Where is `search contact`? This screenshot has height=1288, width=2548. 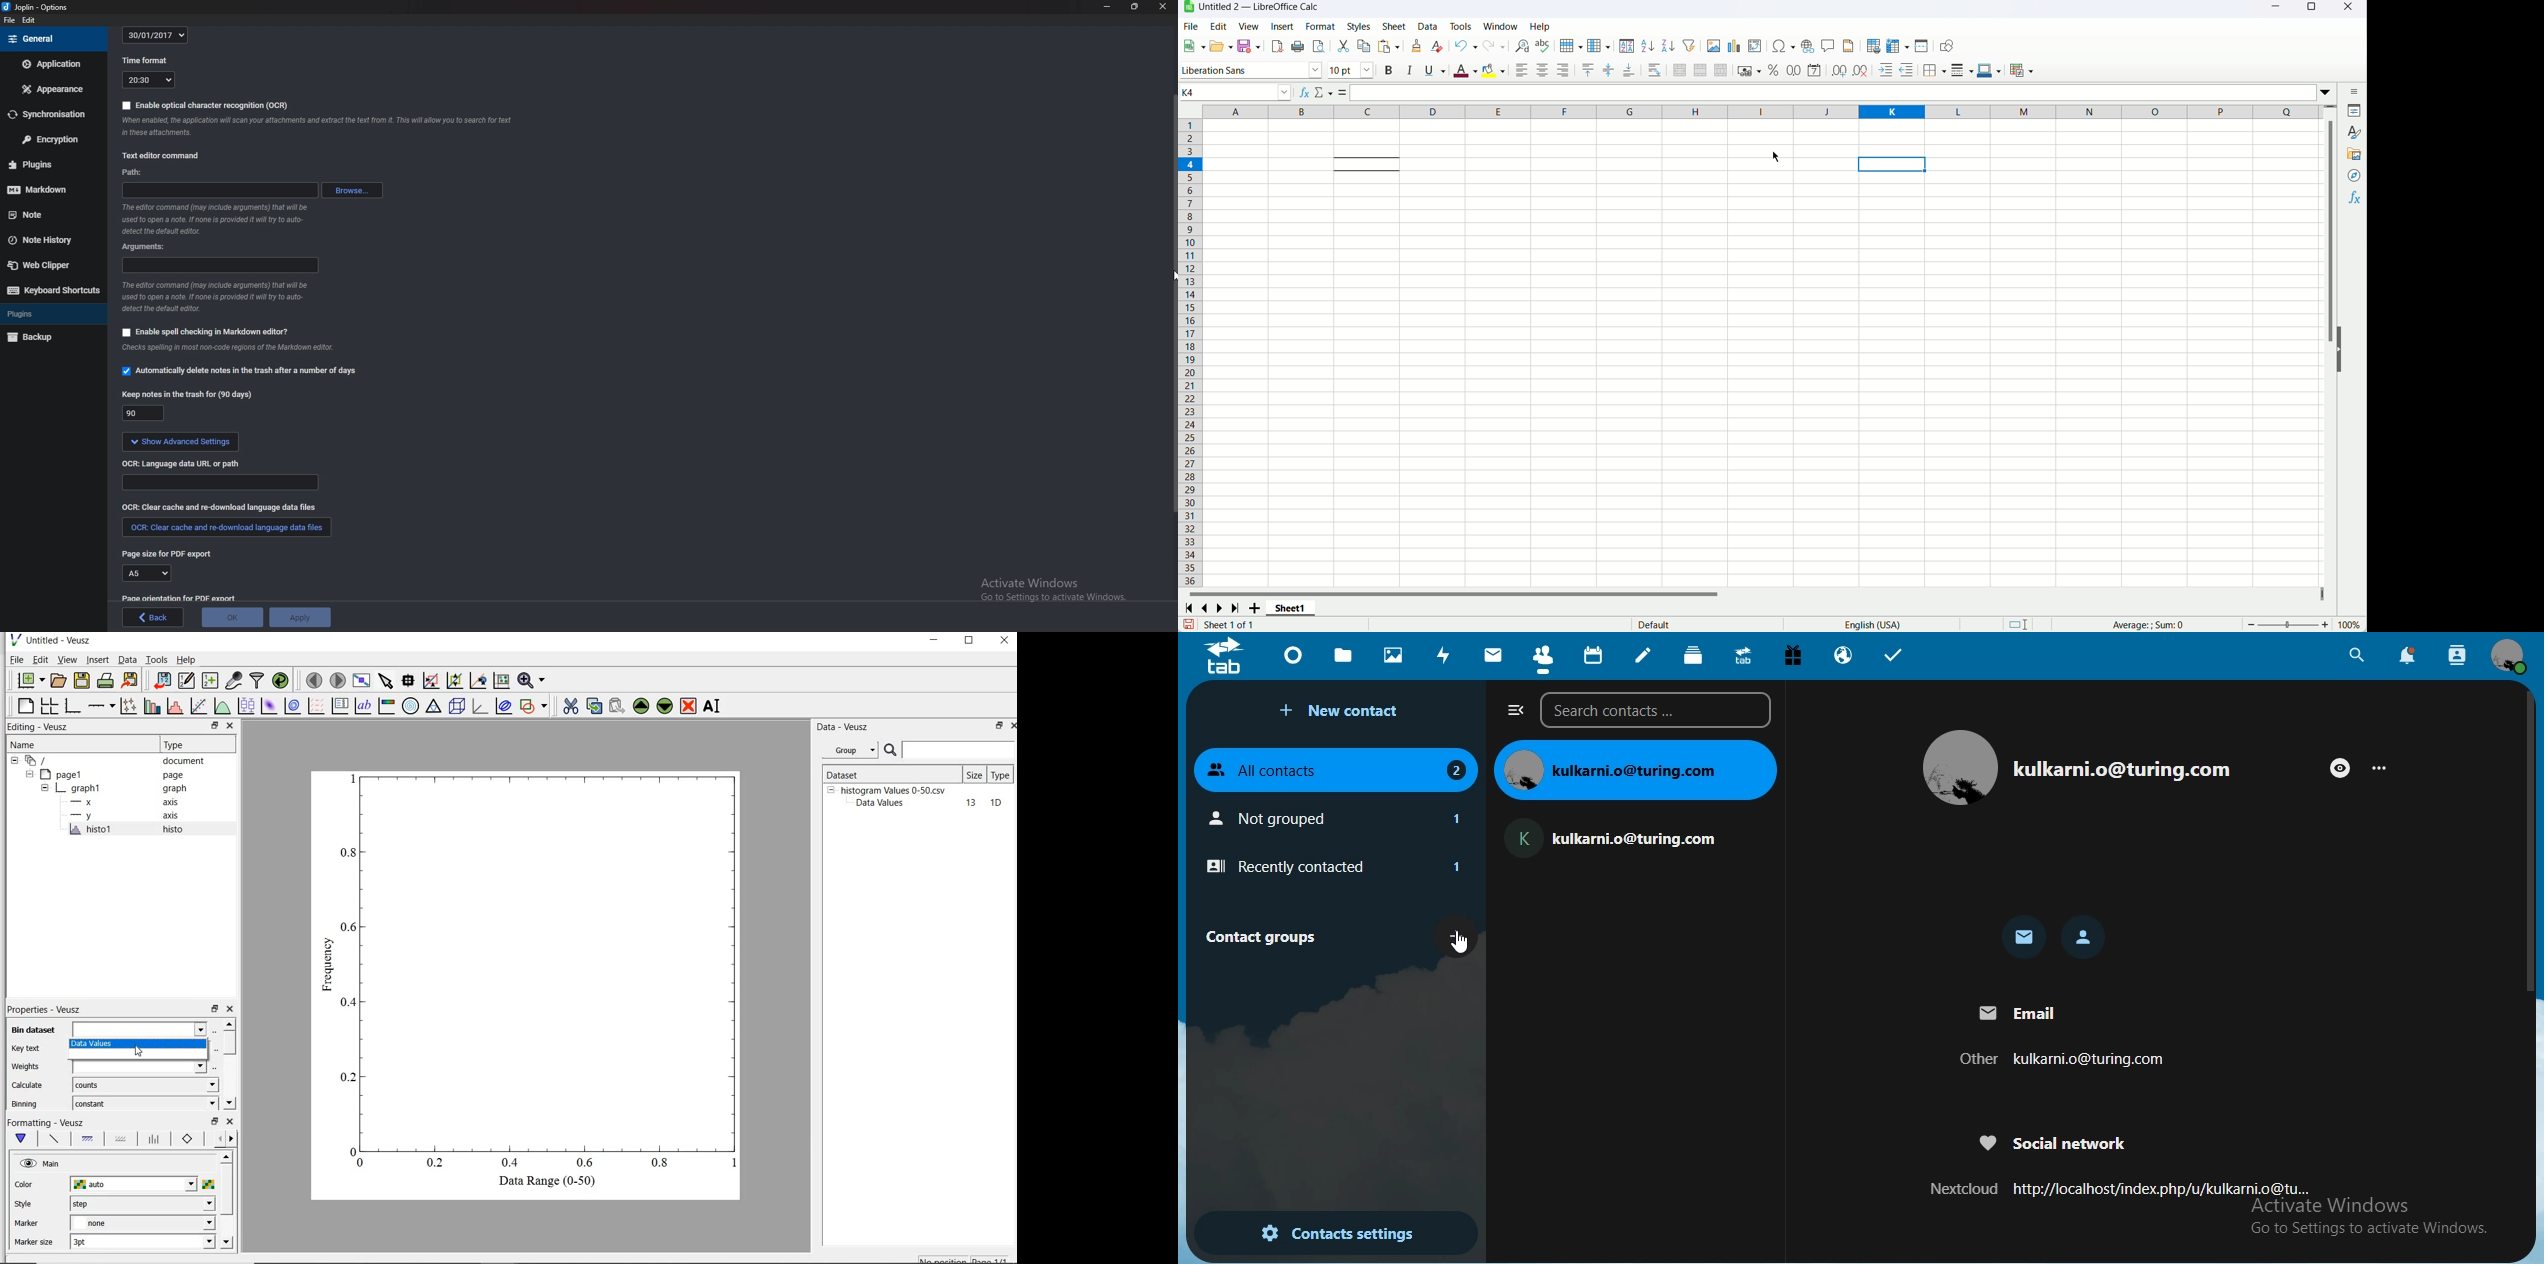 search contact is located at coordinates (2458, 656).